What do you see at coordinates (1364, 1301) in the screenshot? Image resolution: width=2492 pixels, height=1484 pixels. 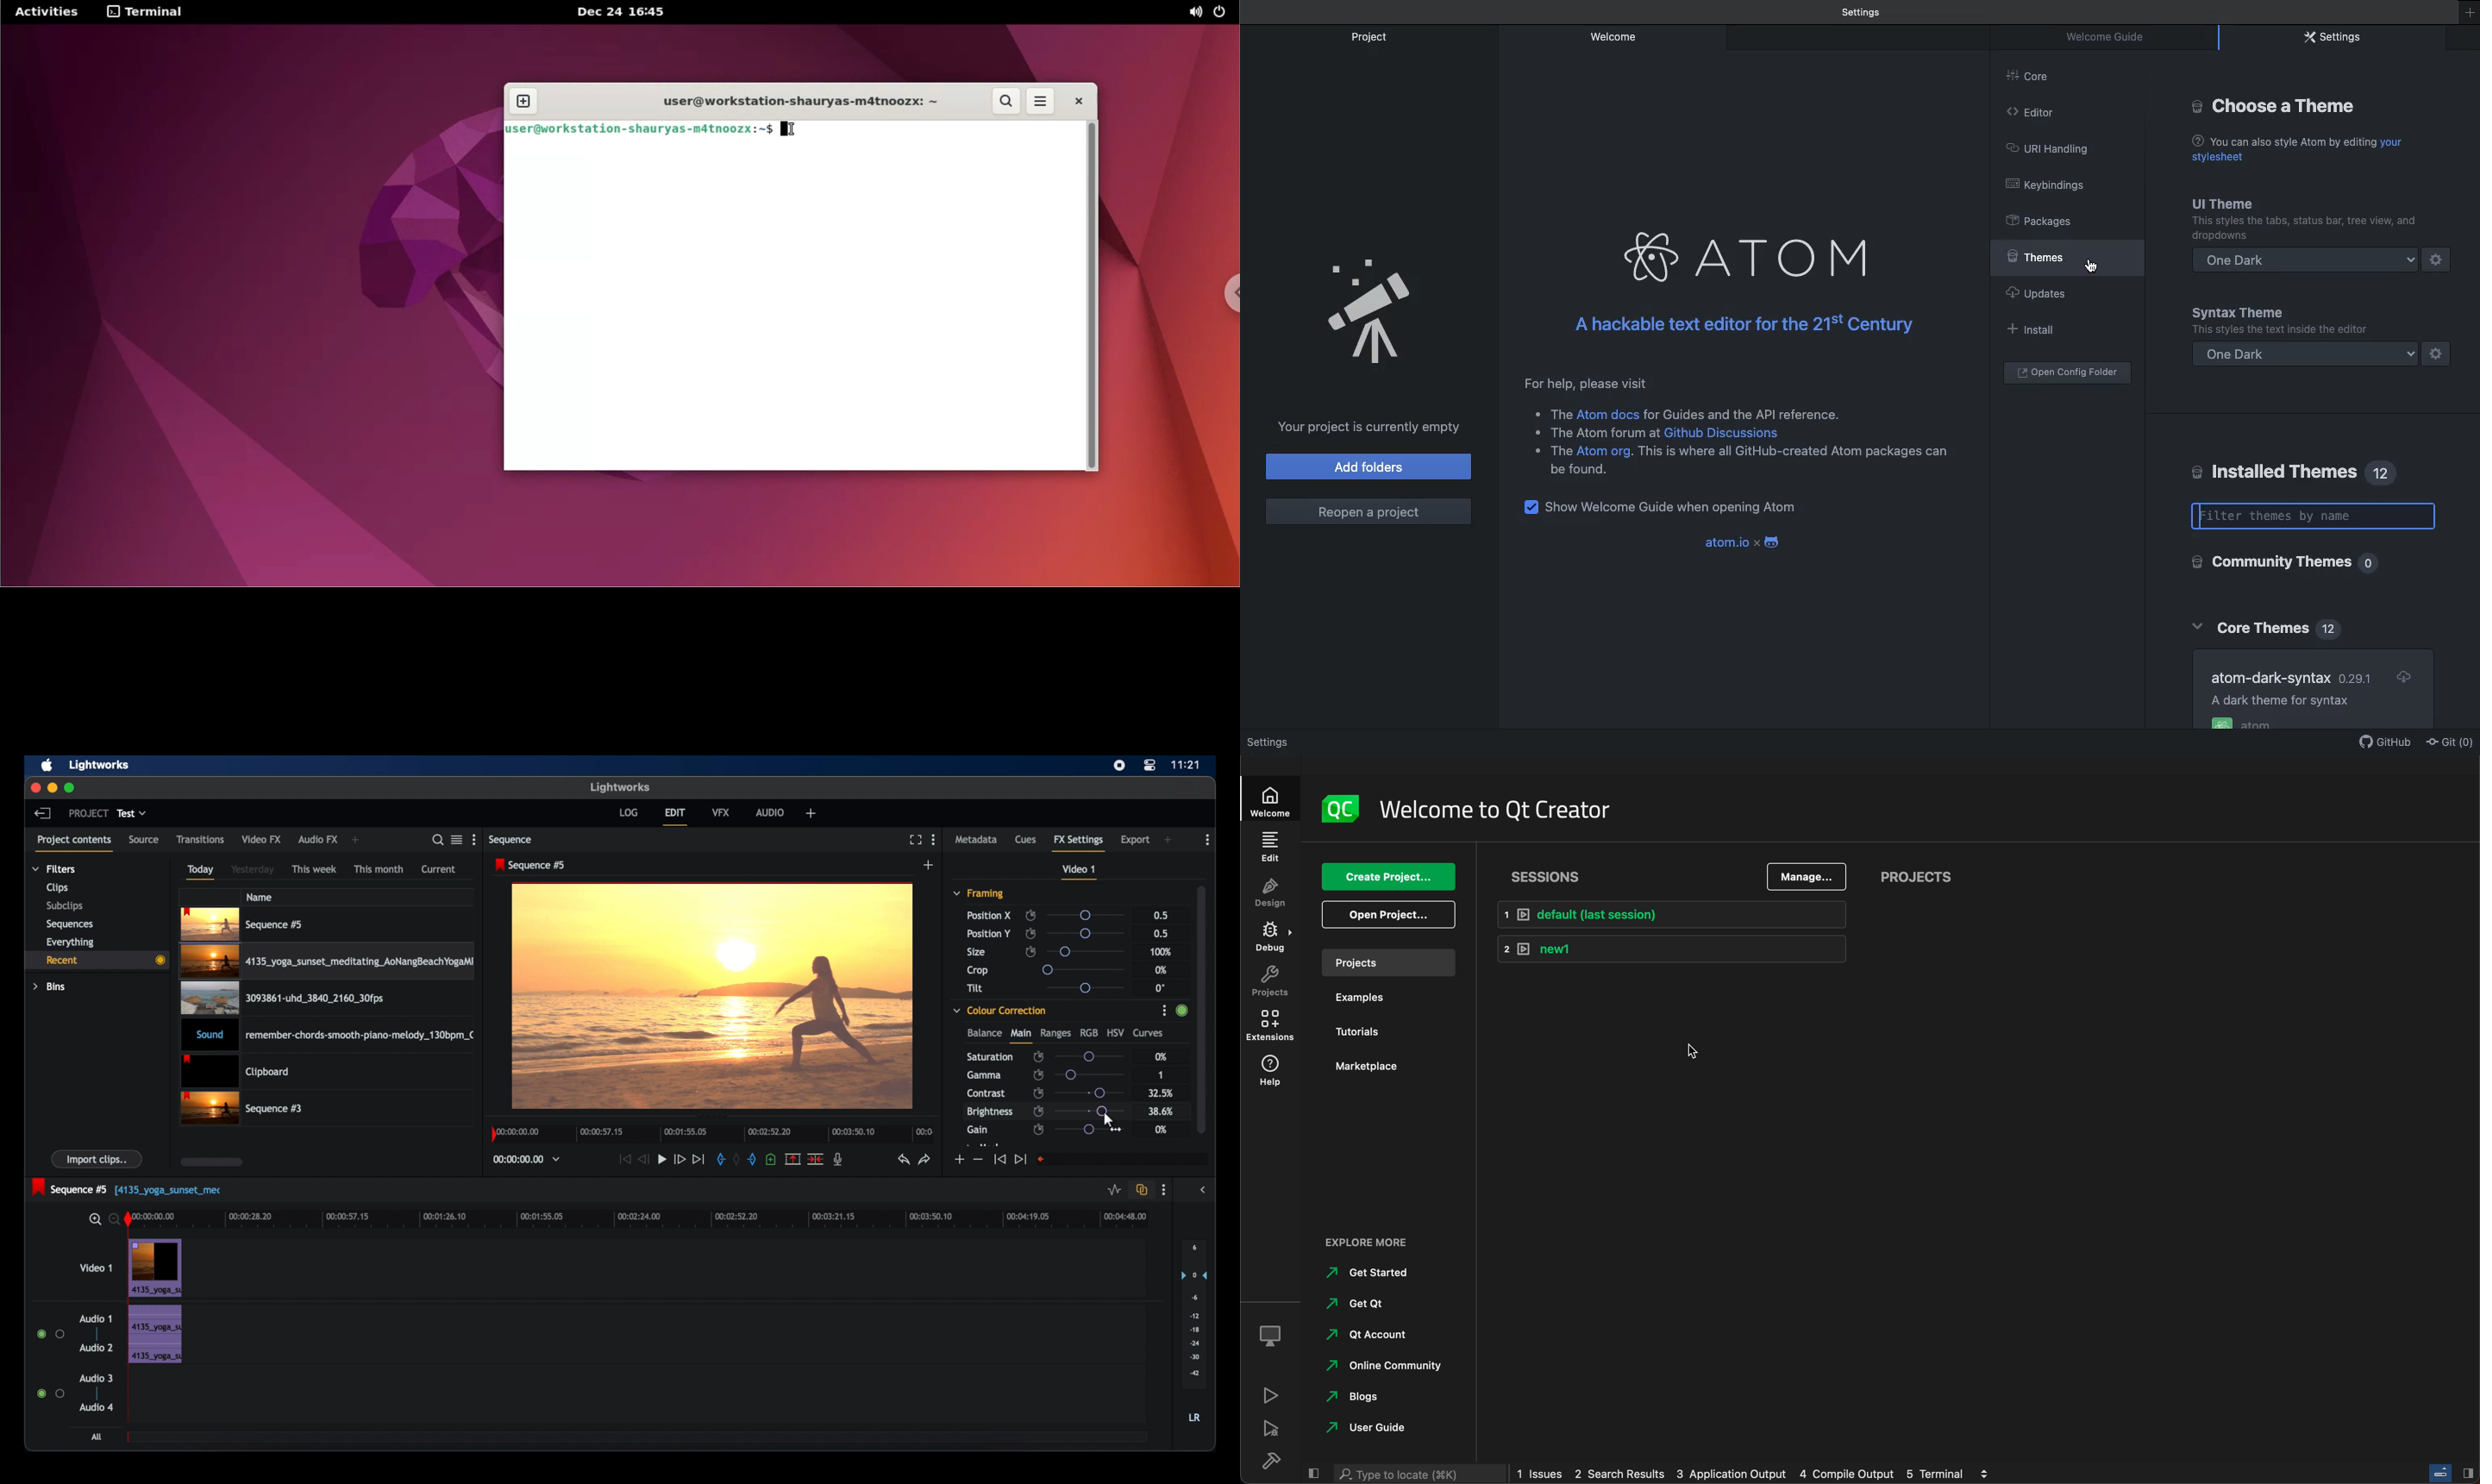 I see `get qt` at bounding box center [1364, 1301].